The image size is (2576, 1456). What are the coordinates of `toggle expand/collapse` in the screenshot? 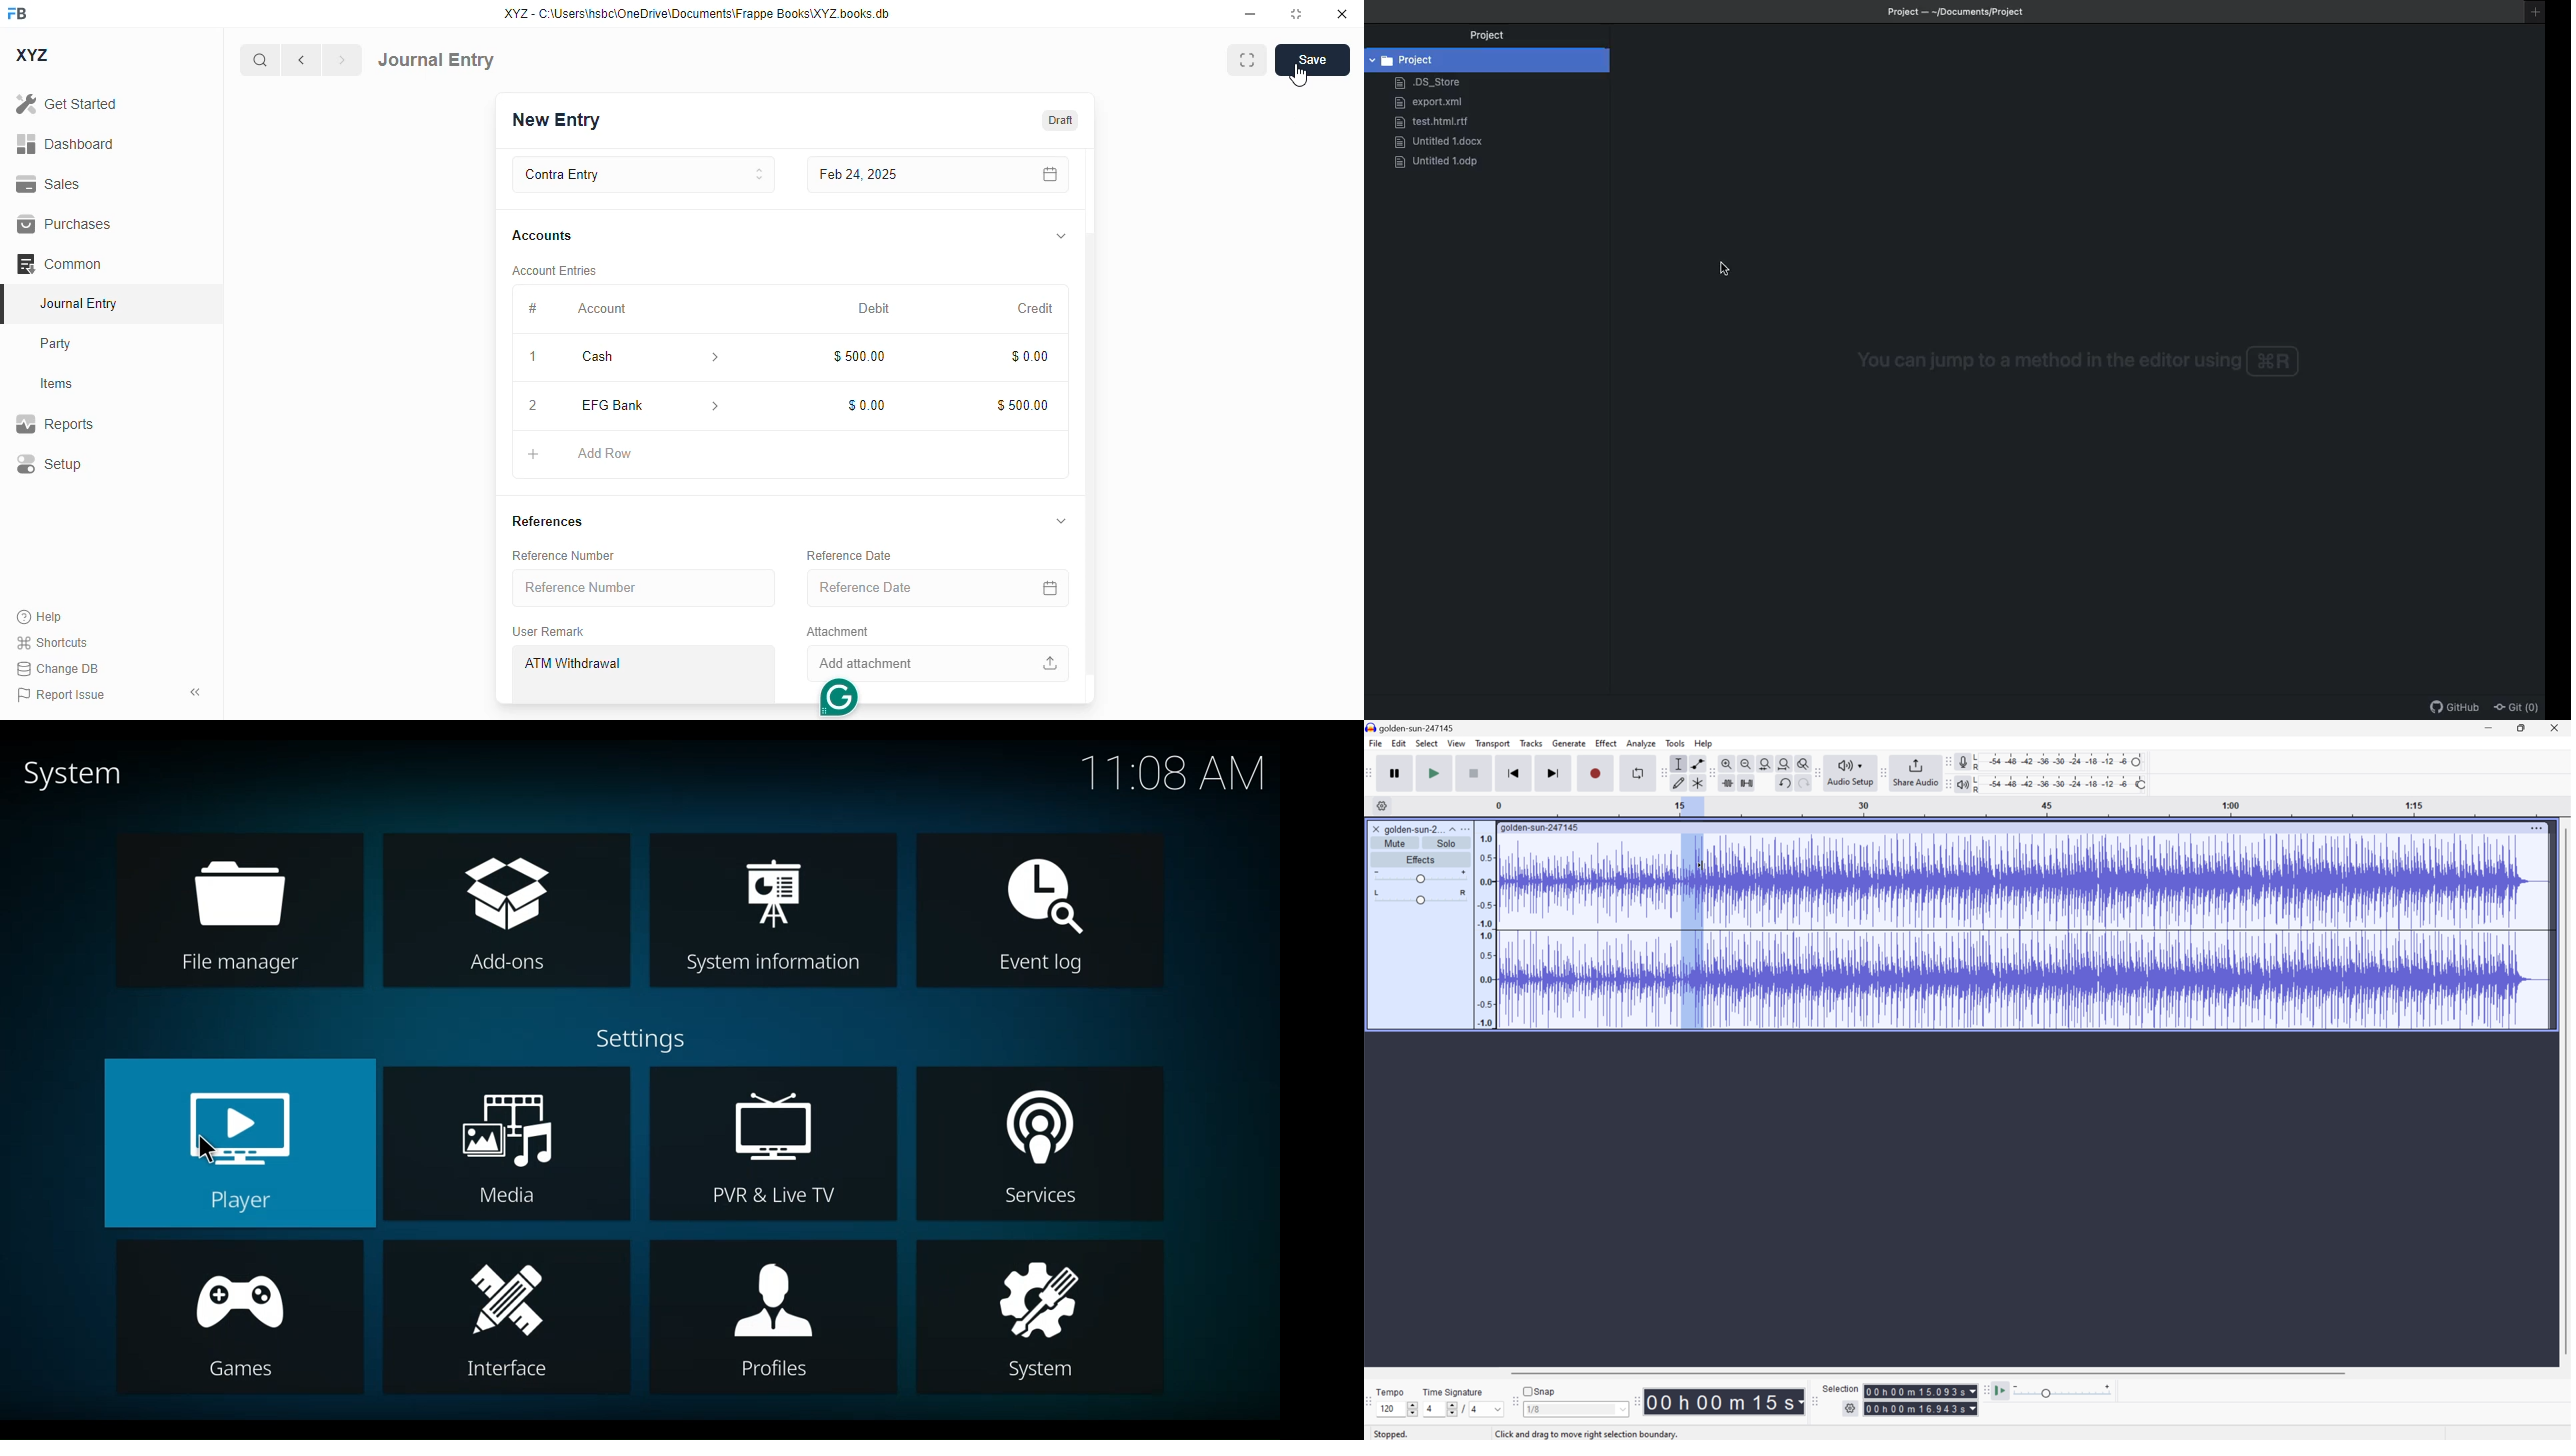 It's located at (1061, 237).